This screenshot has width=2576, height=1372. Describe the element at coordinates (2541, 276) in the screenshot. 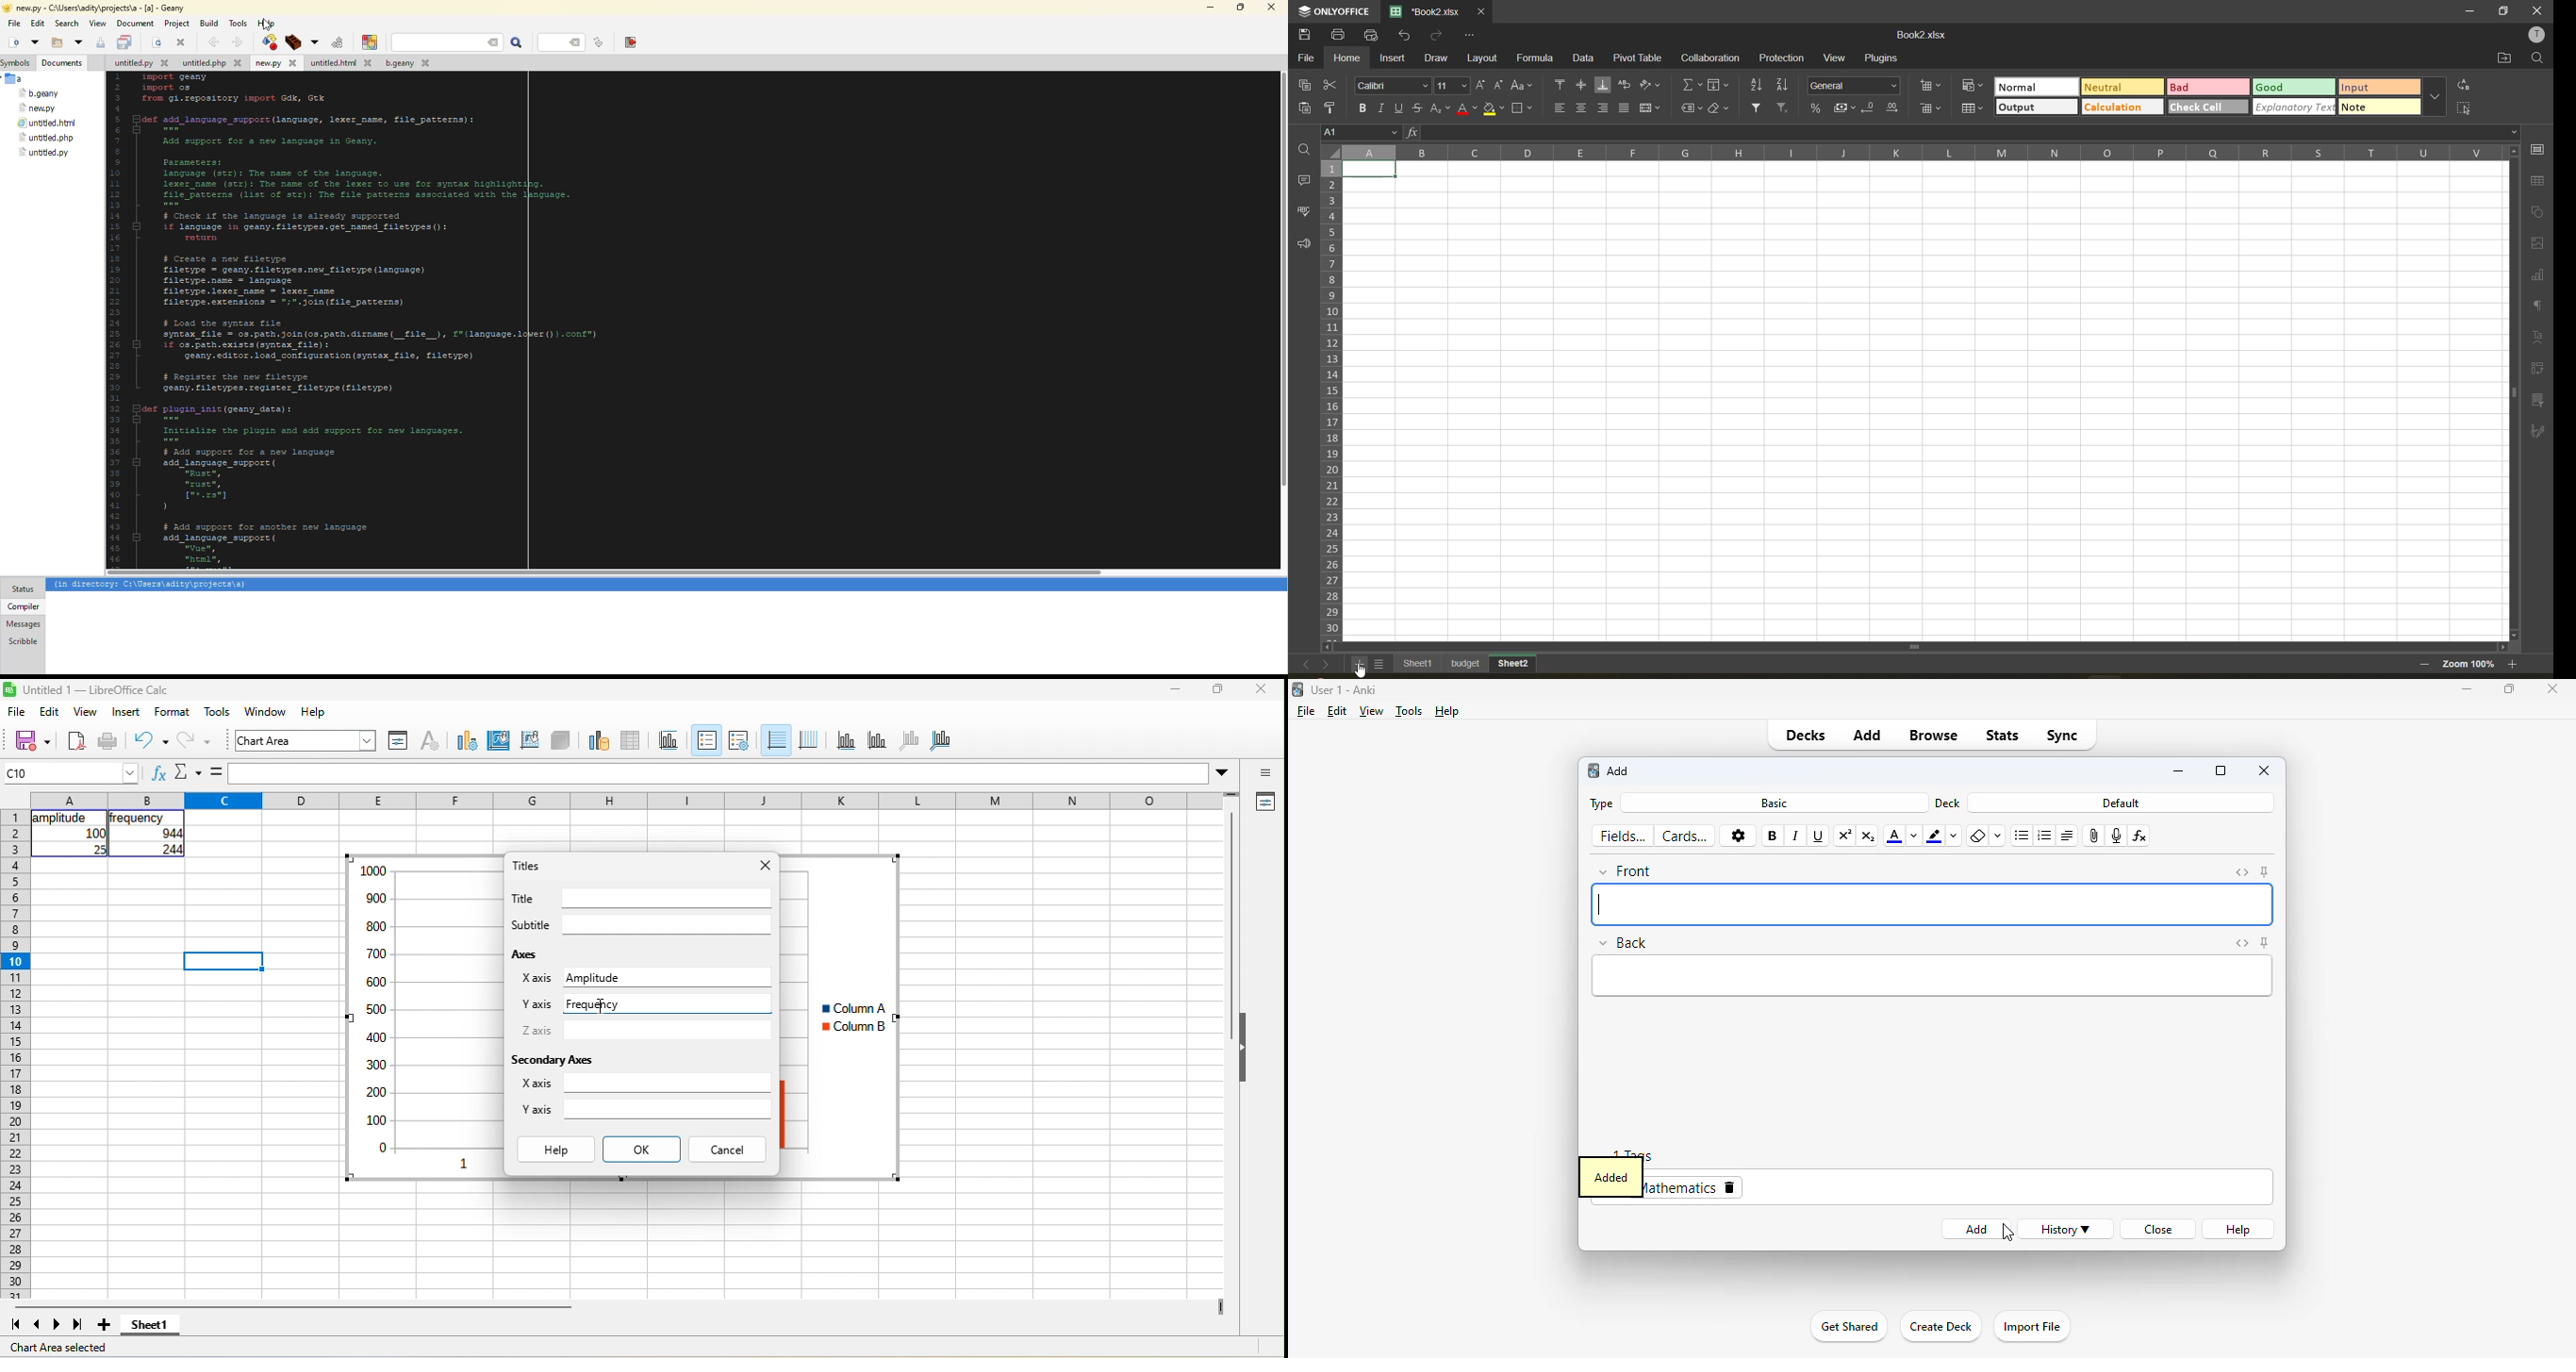

I see `charts` at that location.